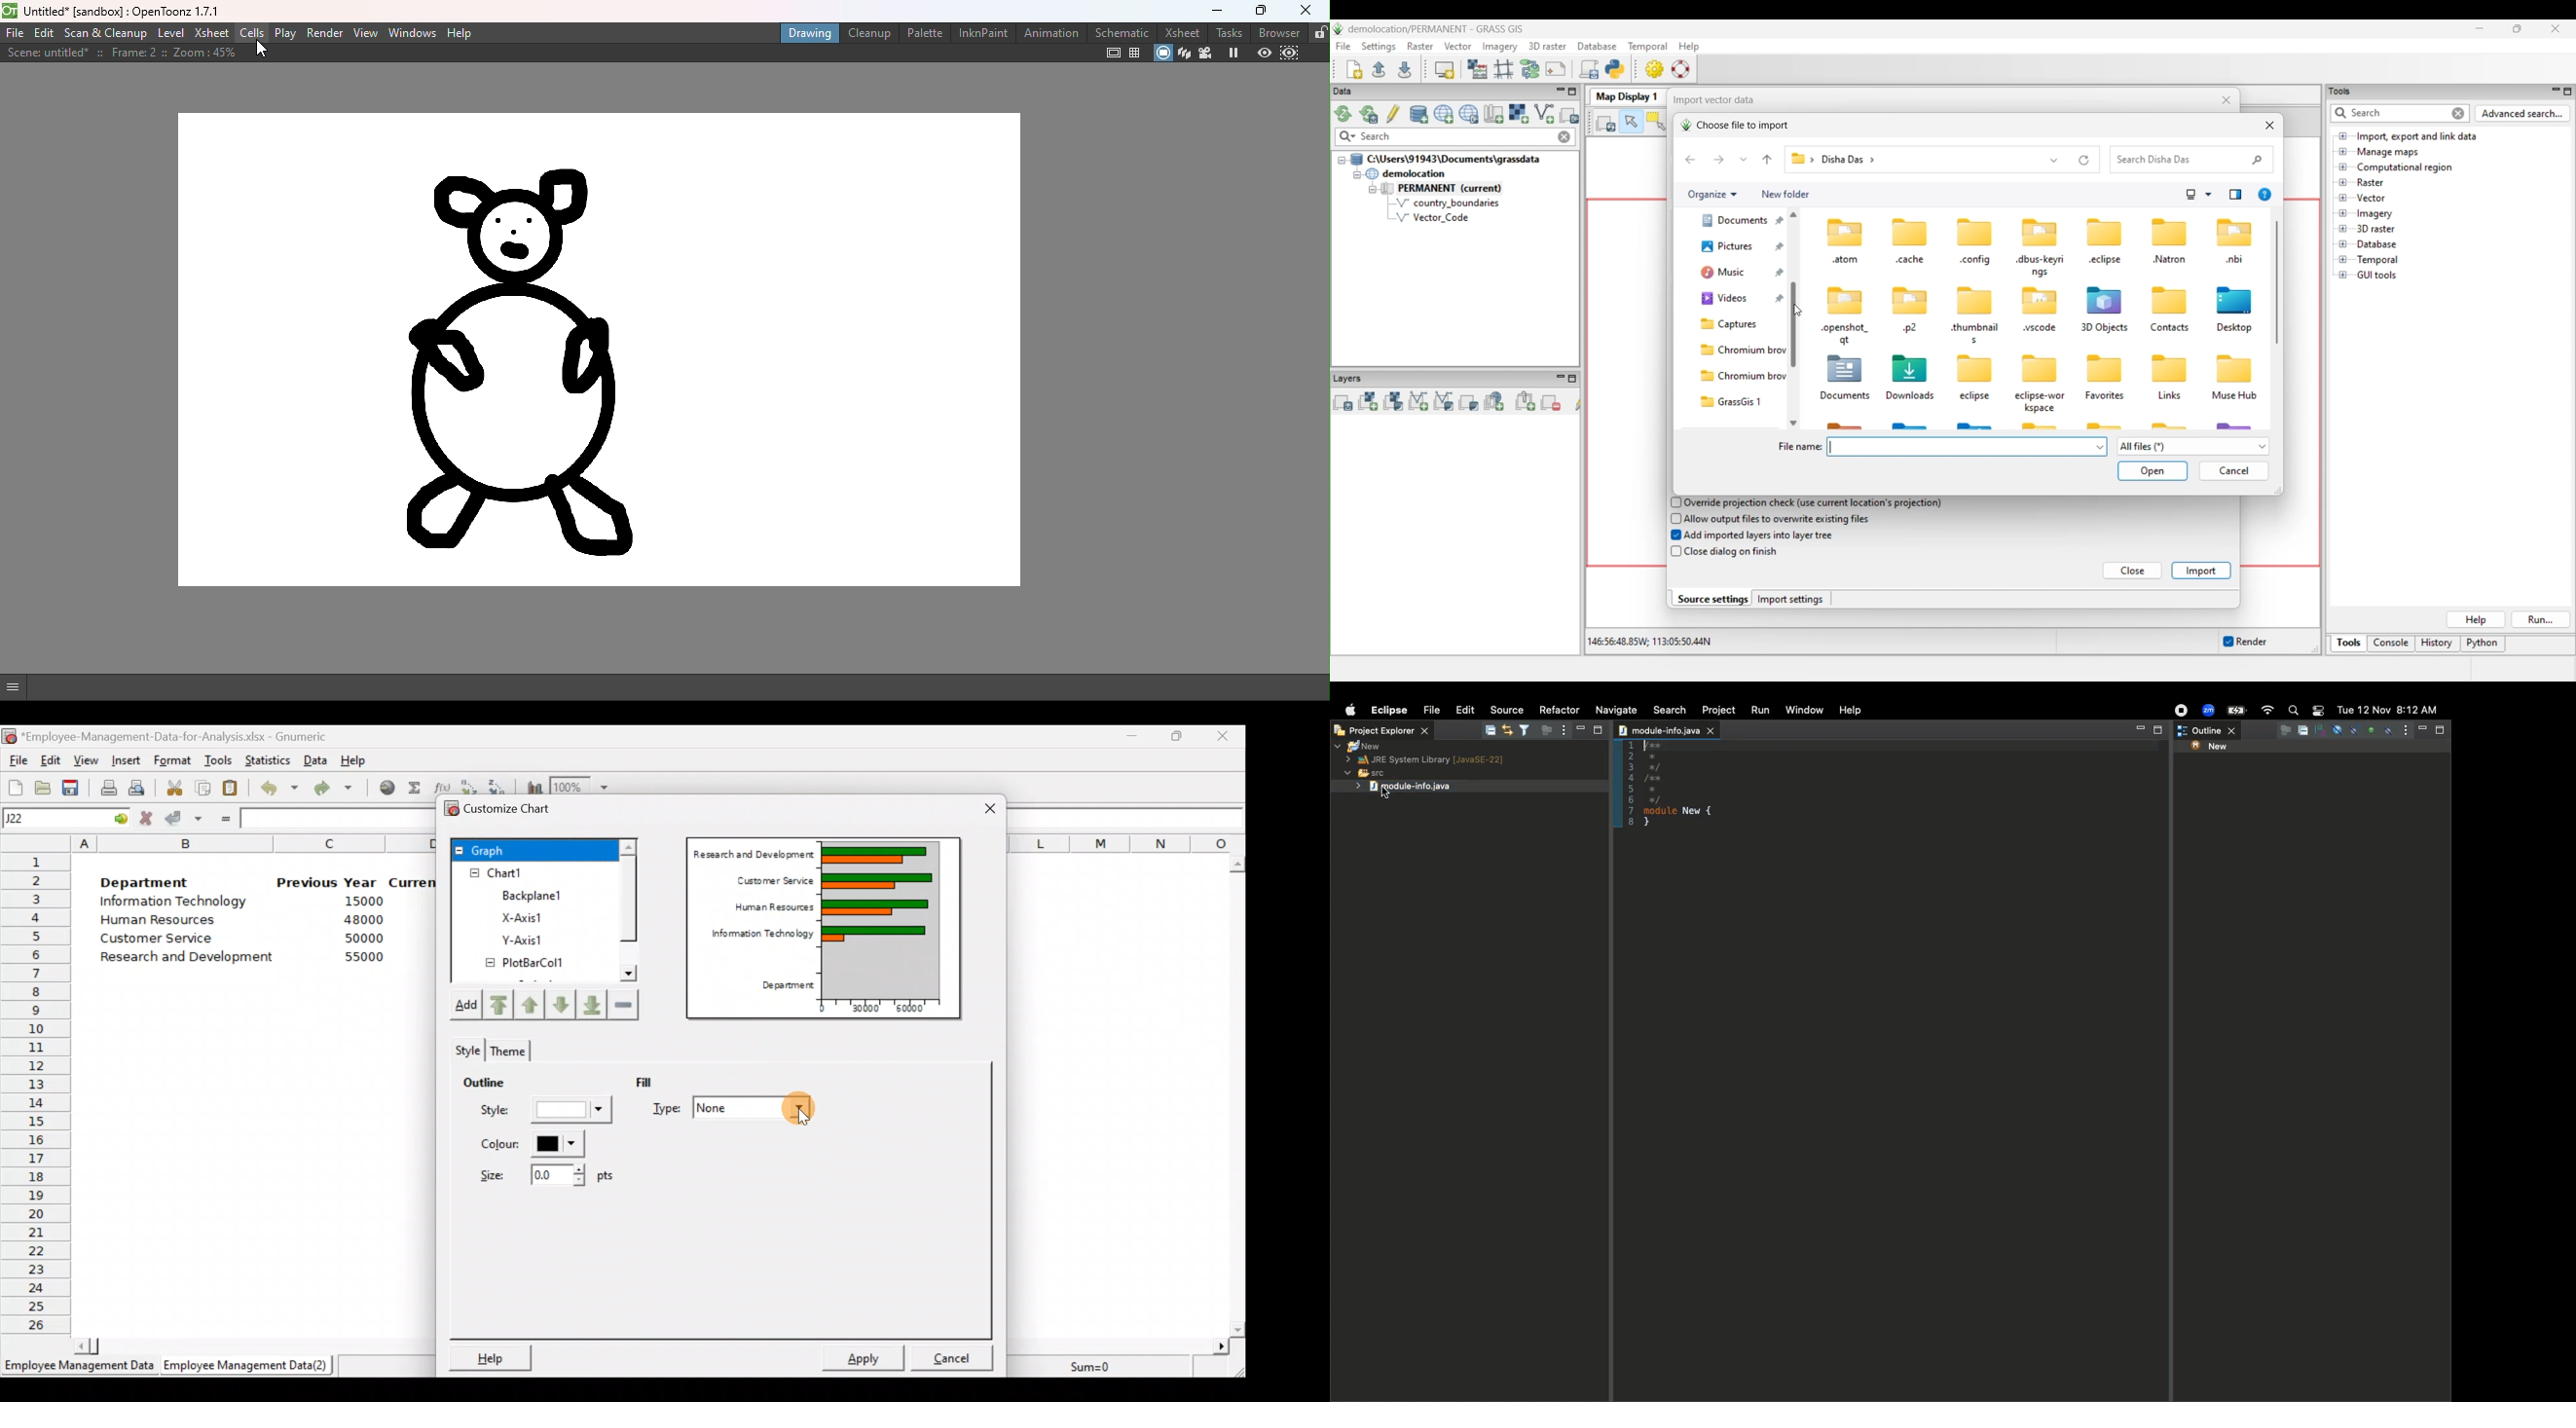 The height and width of the screenshot is (1428, 2576). What do you see at coordinates (340, 789) in the screenshot?
I see `Redo undone action` at bounding box center [340, 789].